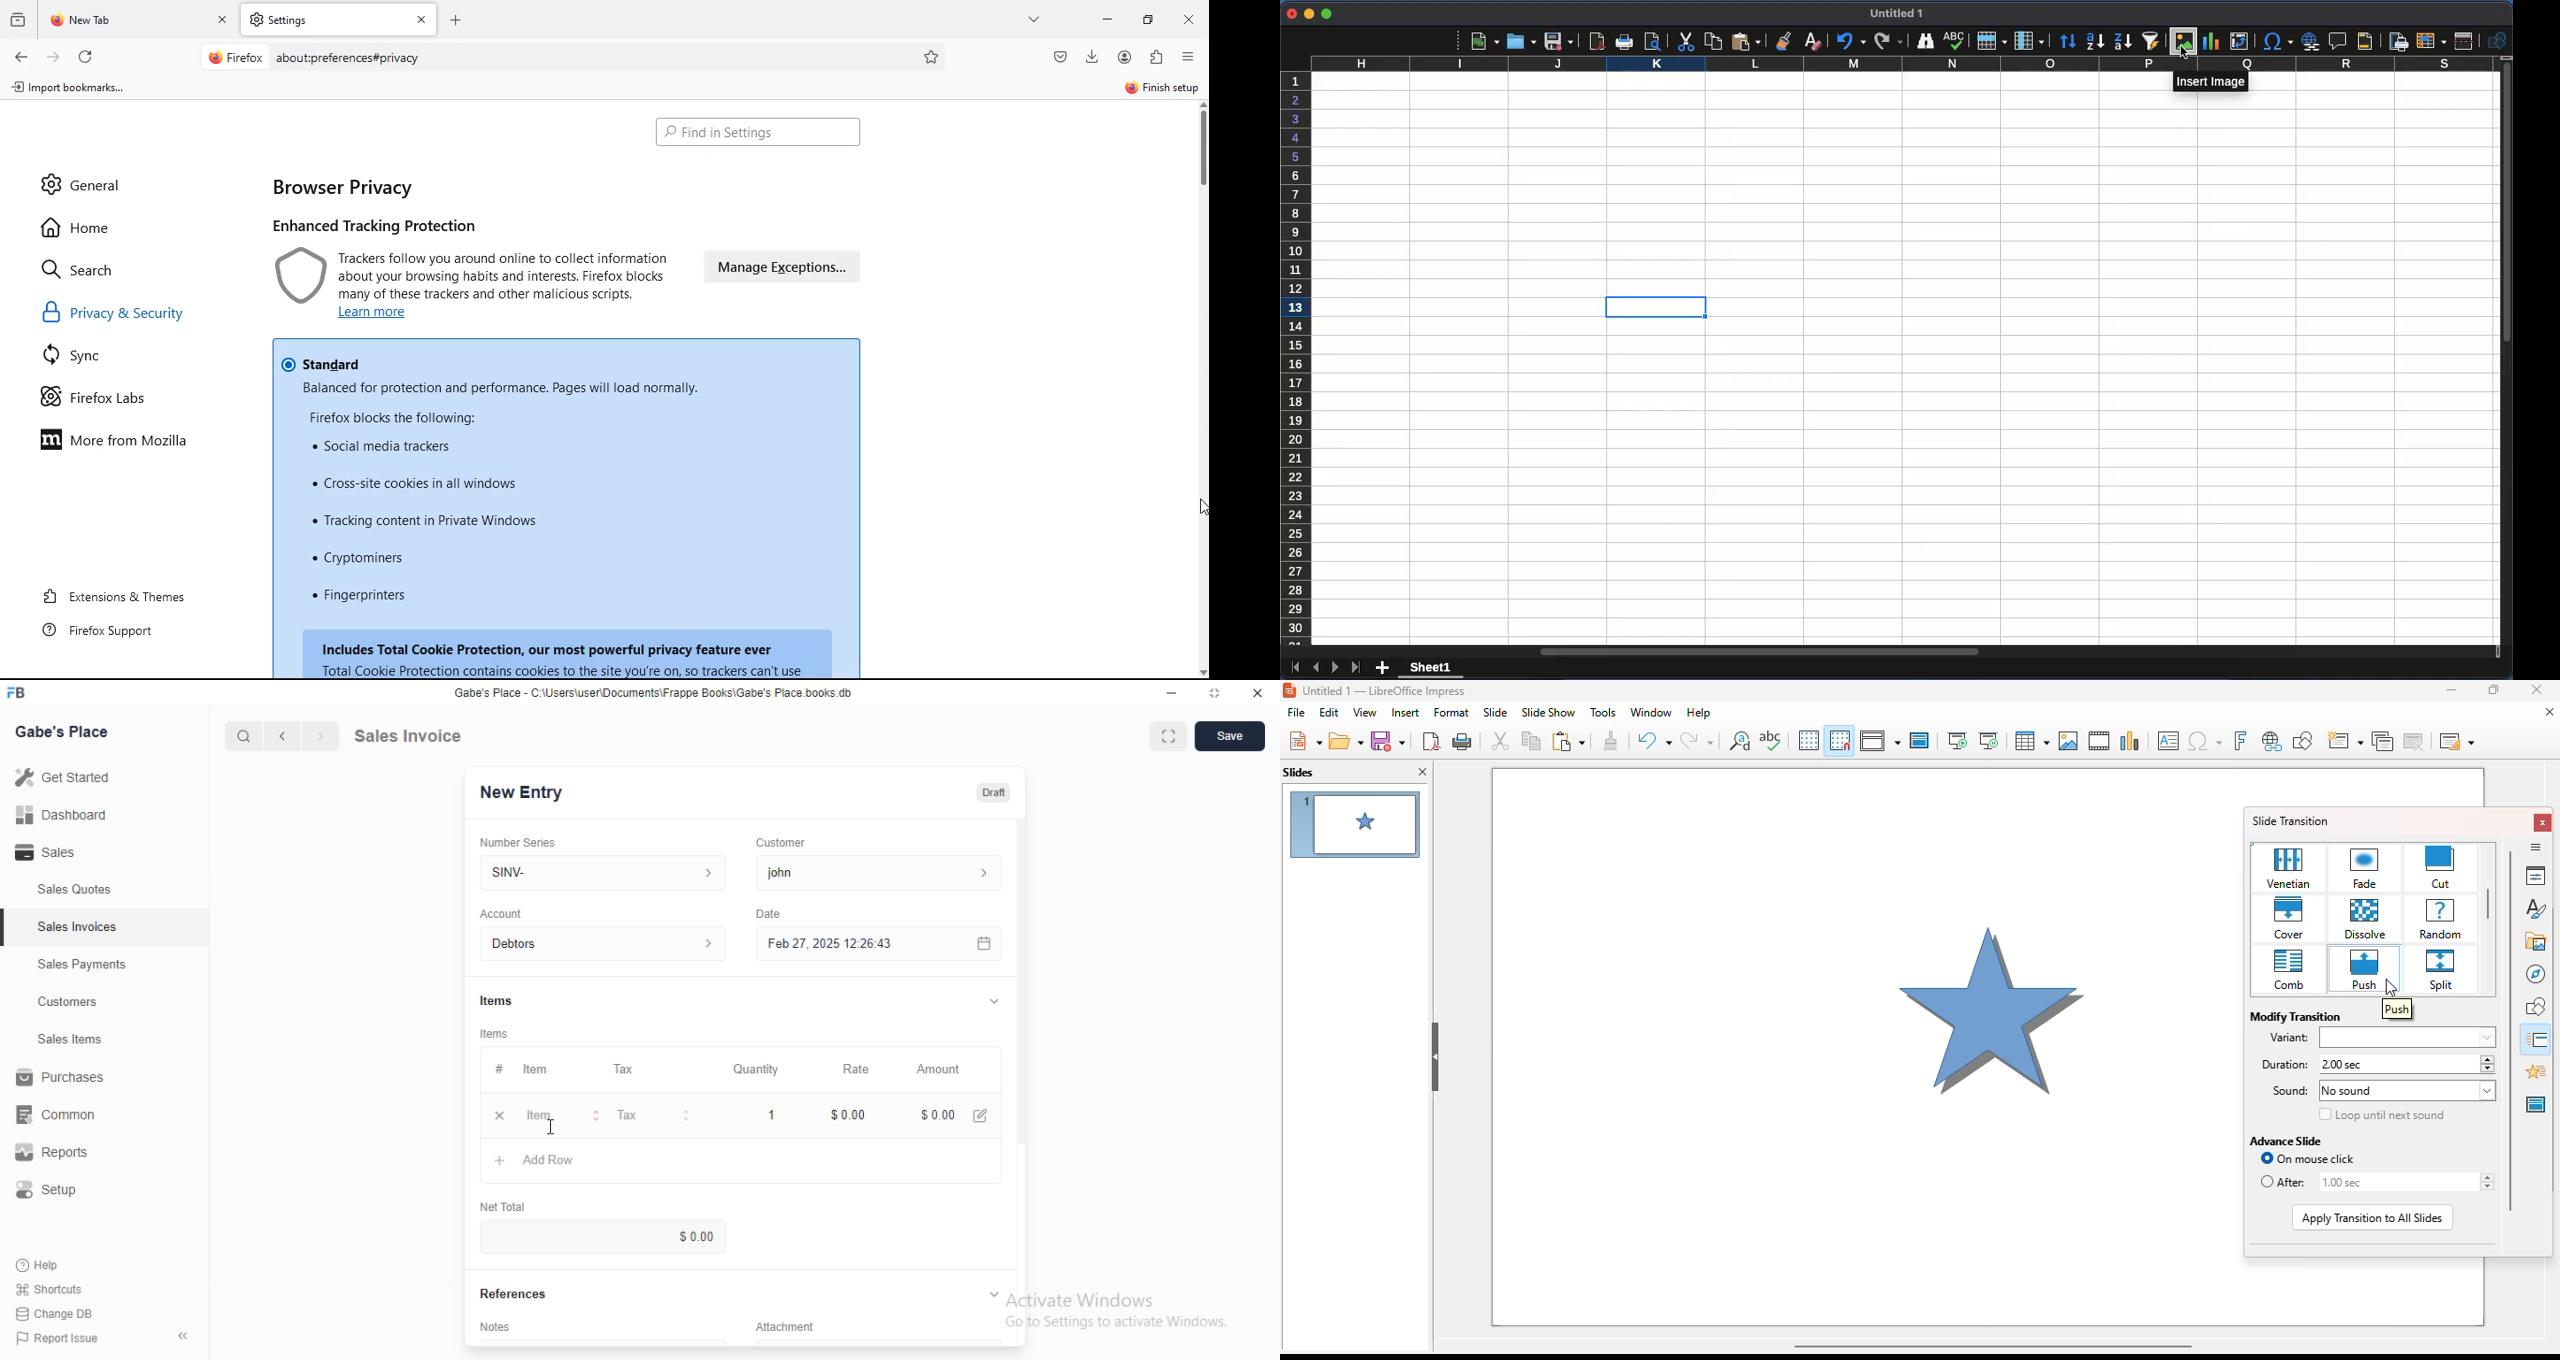 Image resolution: width=2576 pixels, height=1372 pixels. What do you see at coordinates (2536, 847) in the screenshot?
I see `sidebar settings` at bounding box center [2536, 847].